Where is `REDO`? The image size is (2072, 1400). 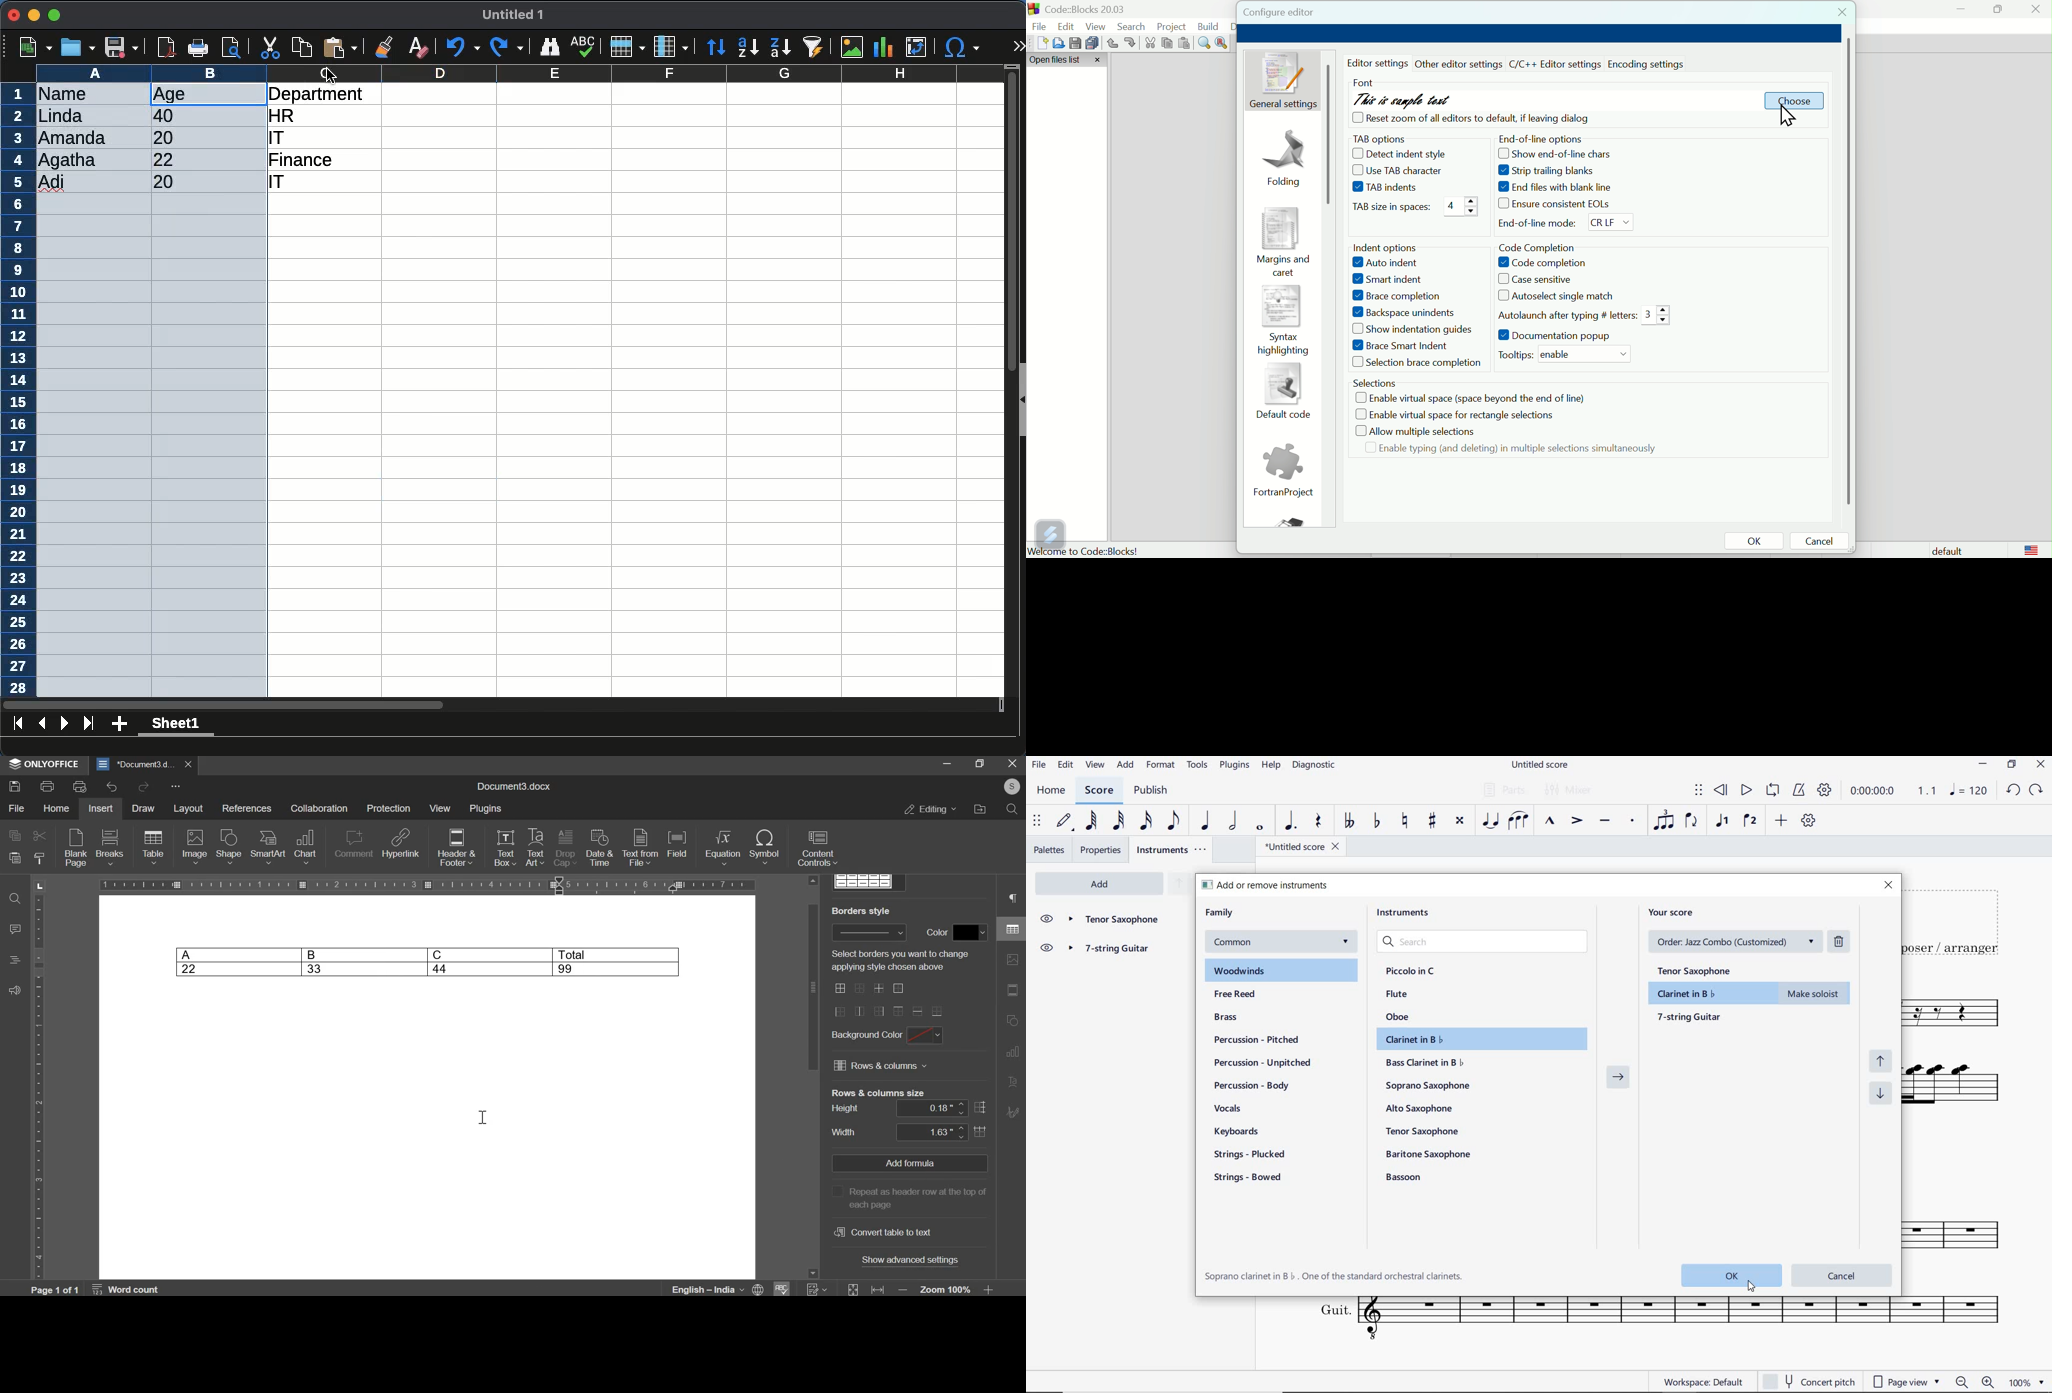
REDO is located at coordinates (2035, 790).